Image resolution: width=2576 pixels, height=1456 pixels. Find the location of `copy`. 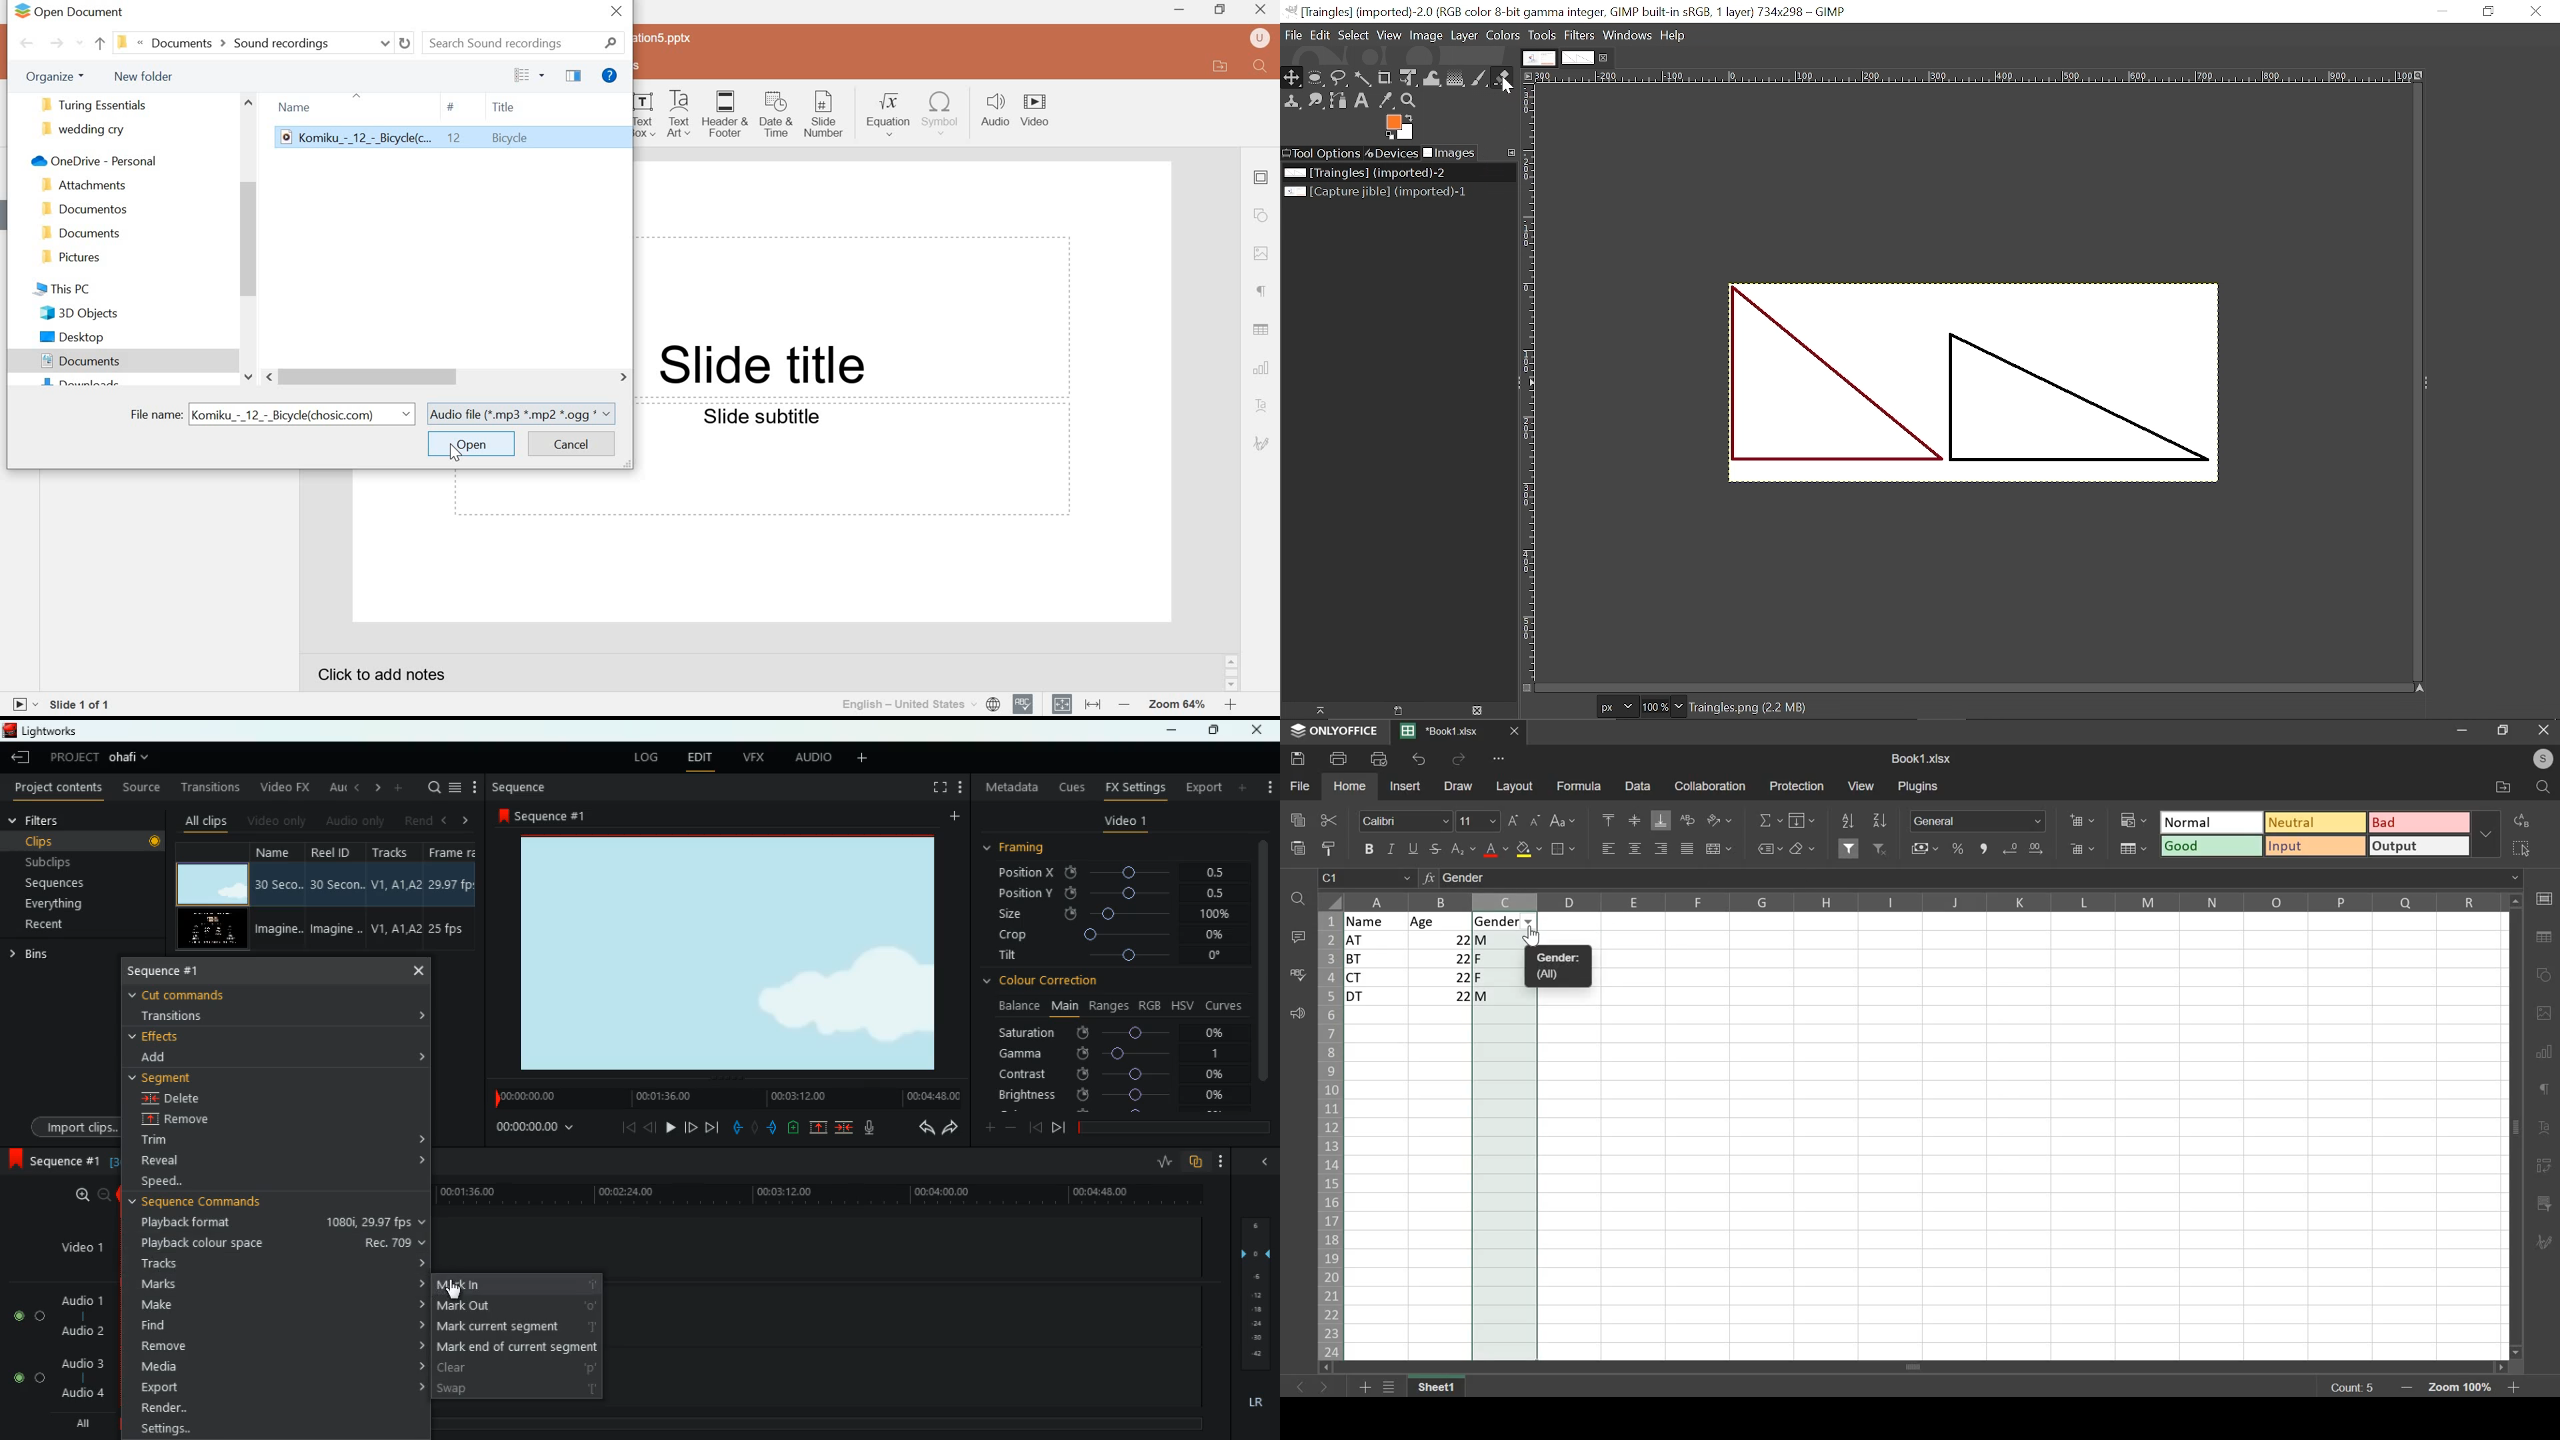

copy is located at coordinates (1297, 818).